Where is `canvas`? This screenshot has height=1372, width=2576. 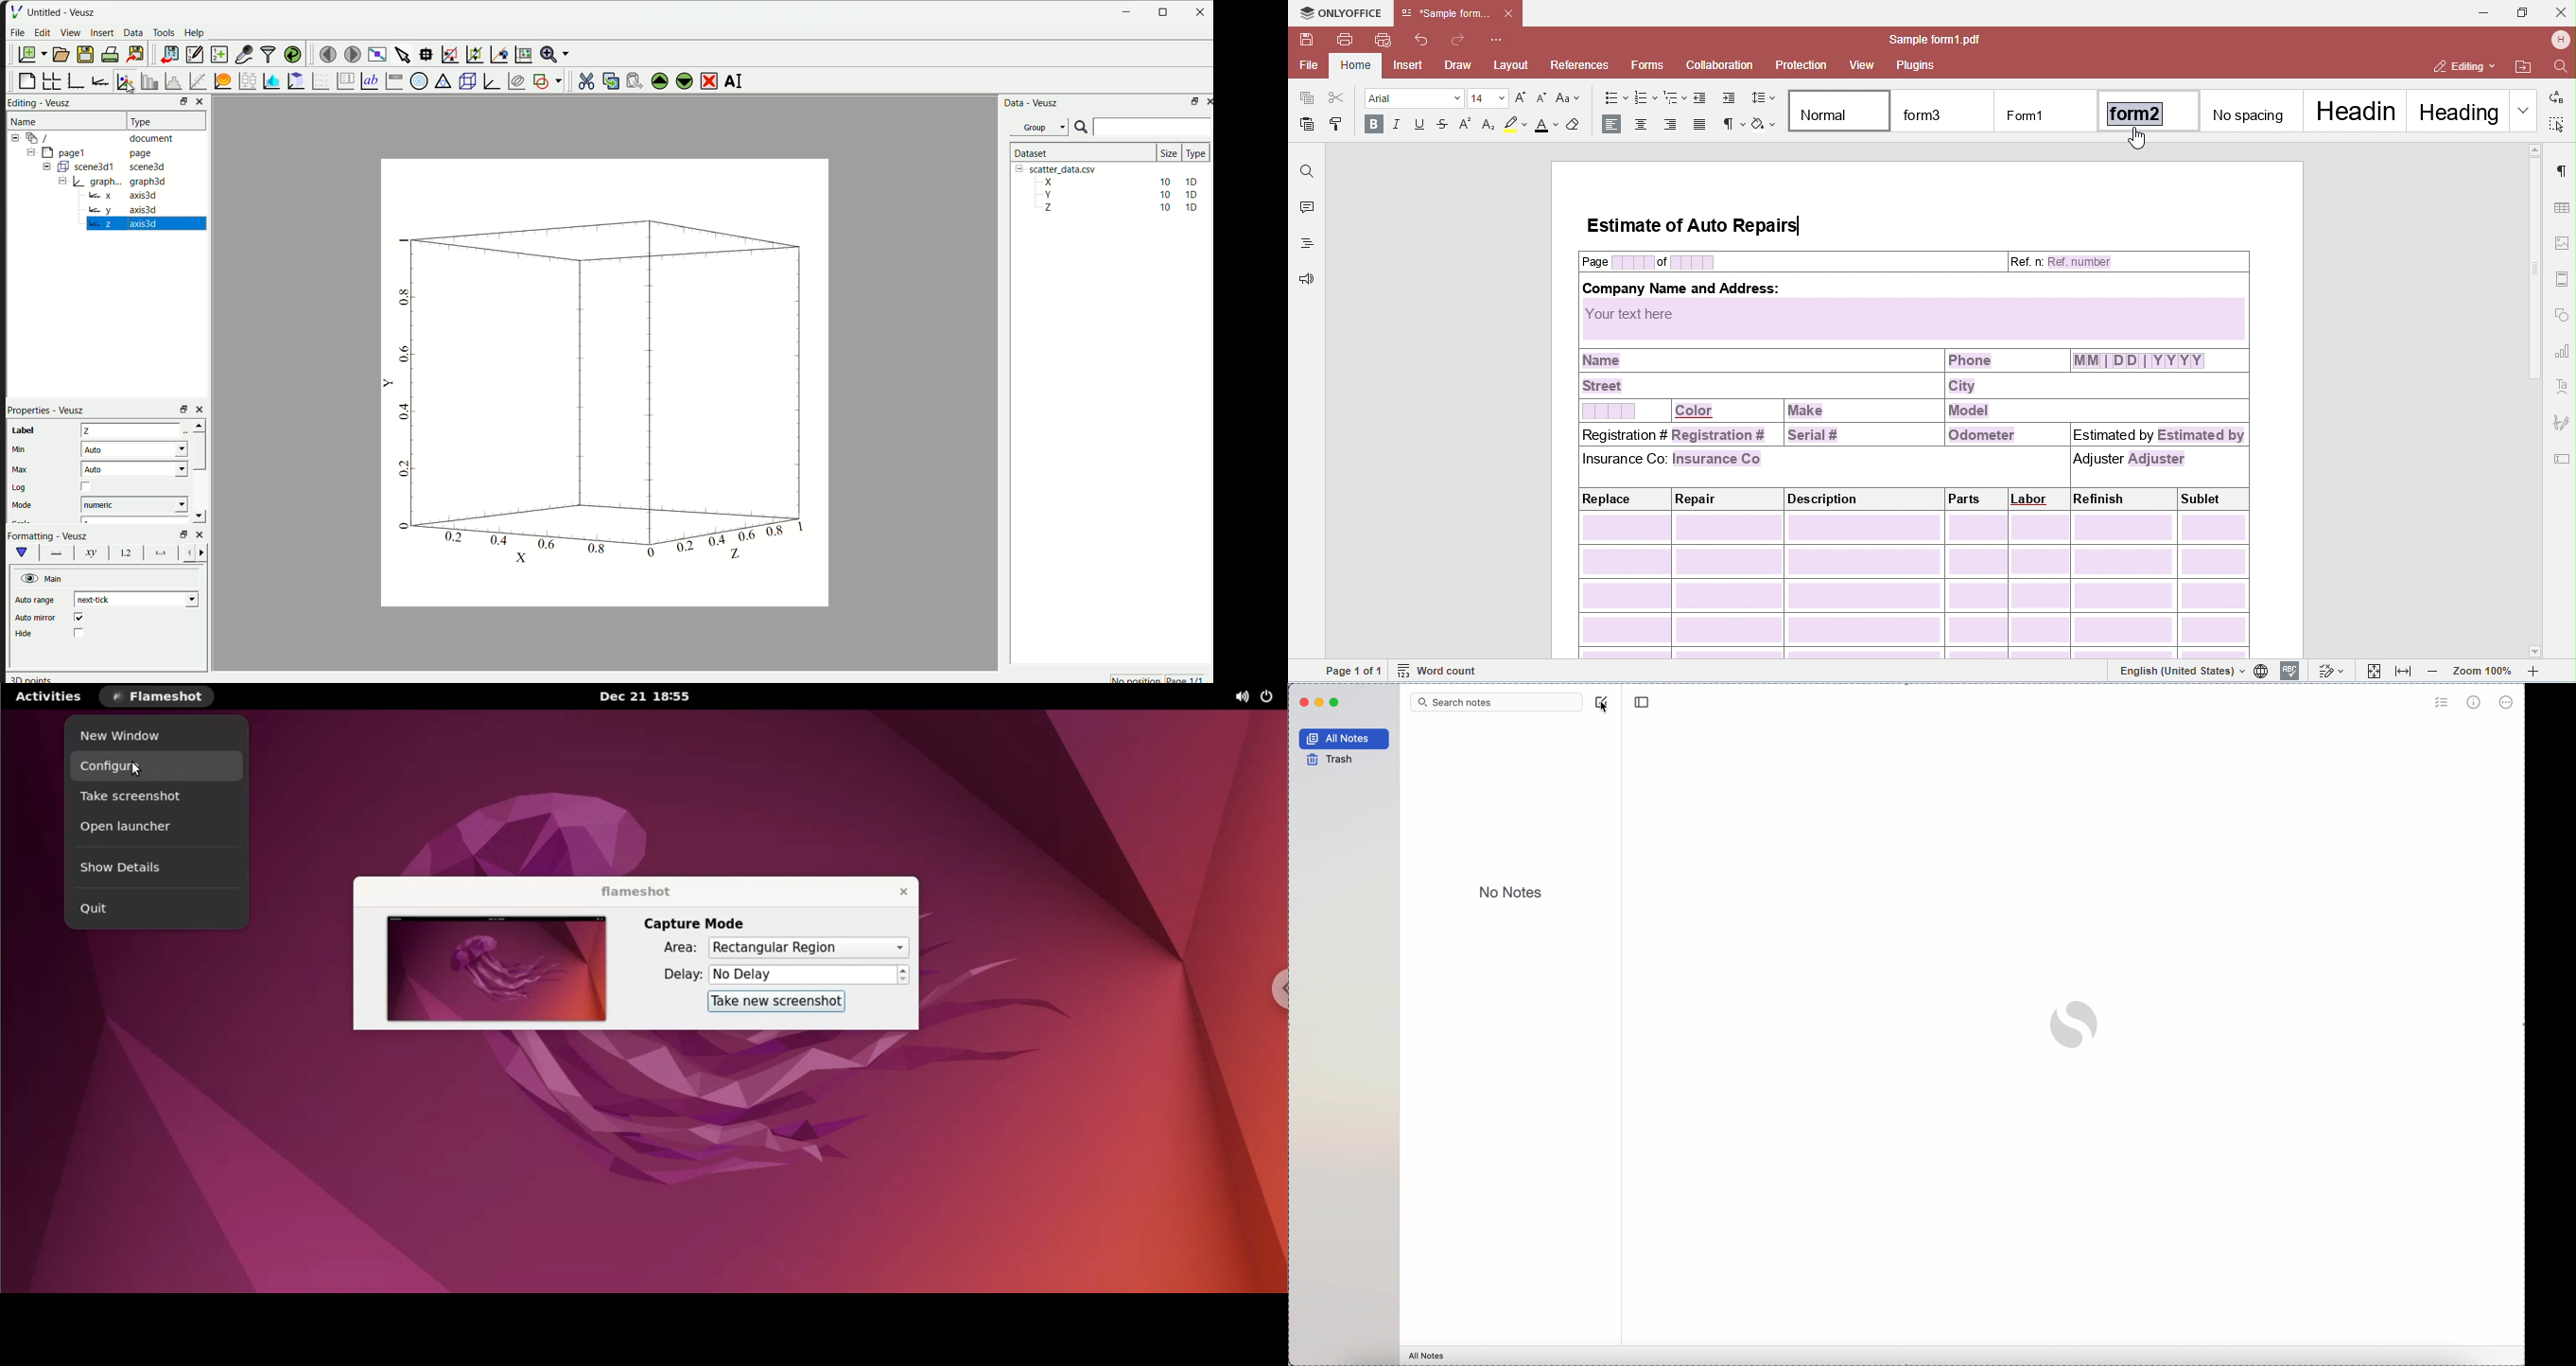
canvas is located at coordinates (603, 385).